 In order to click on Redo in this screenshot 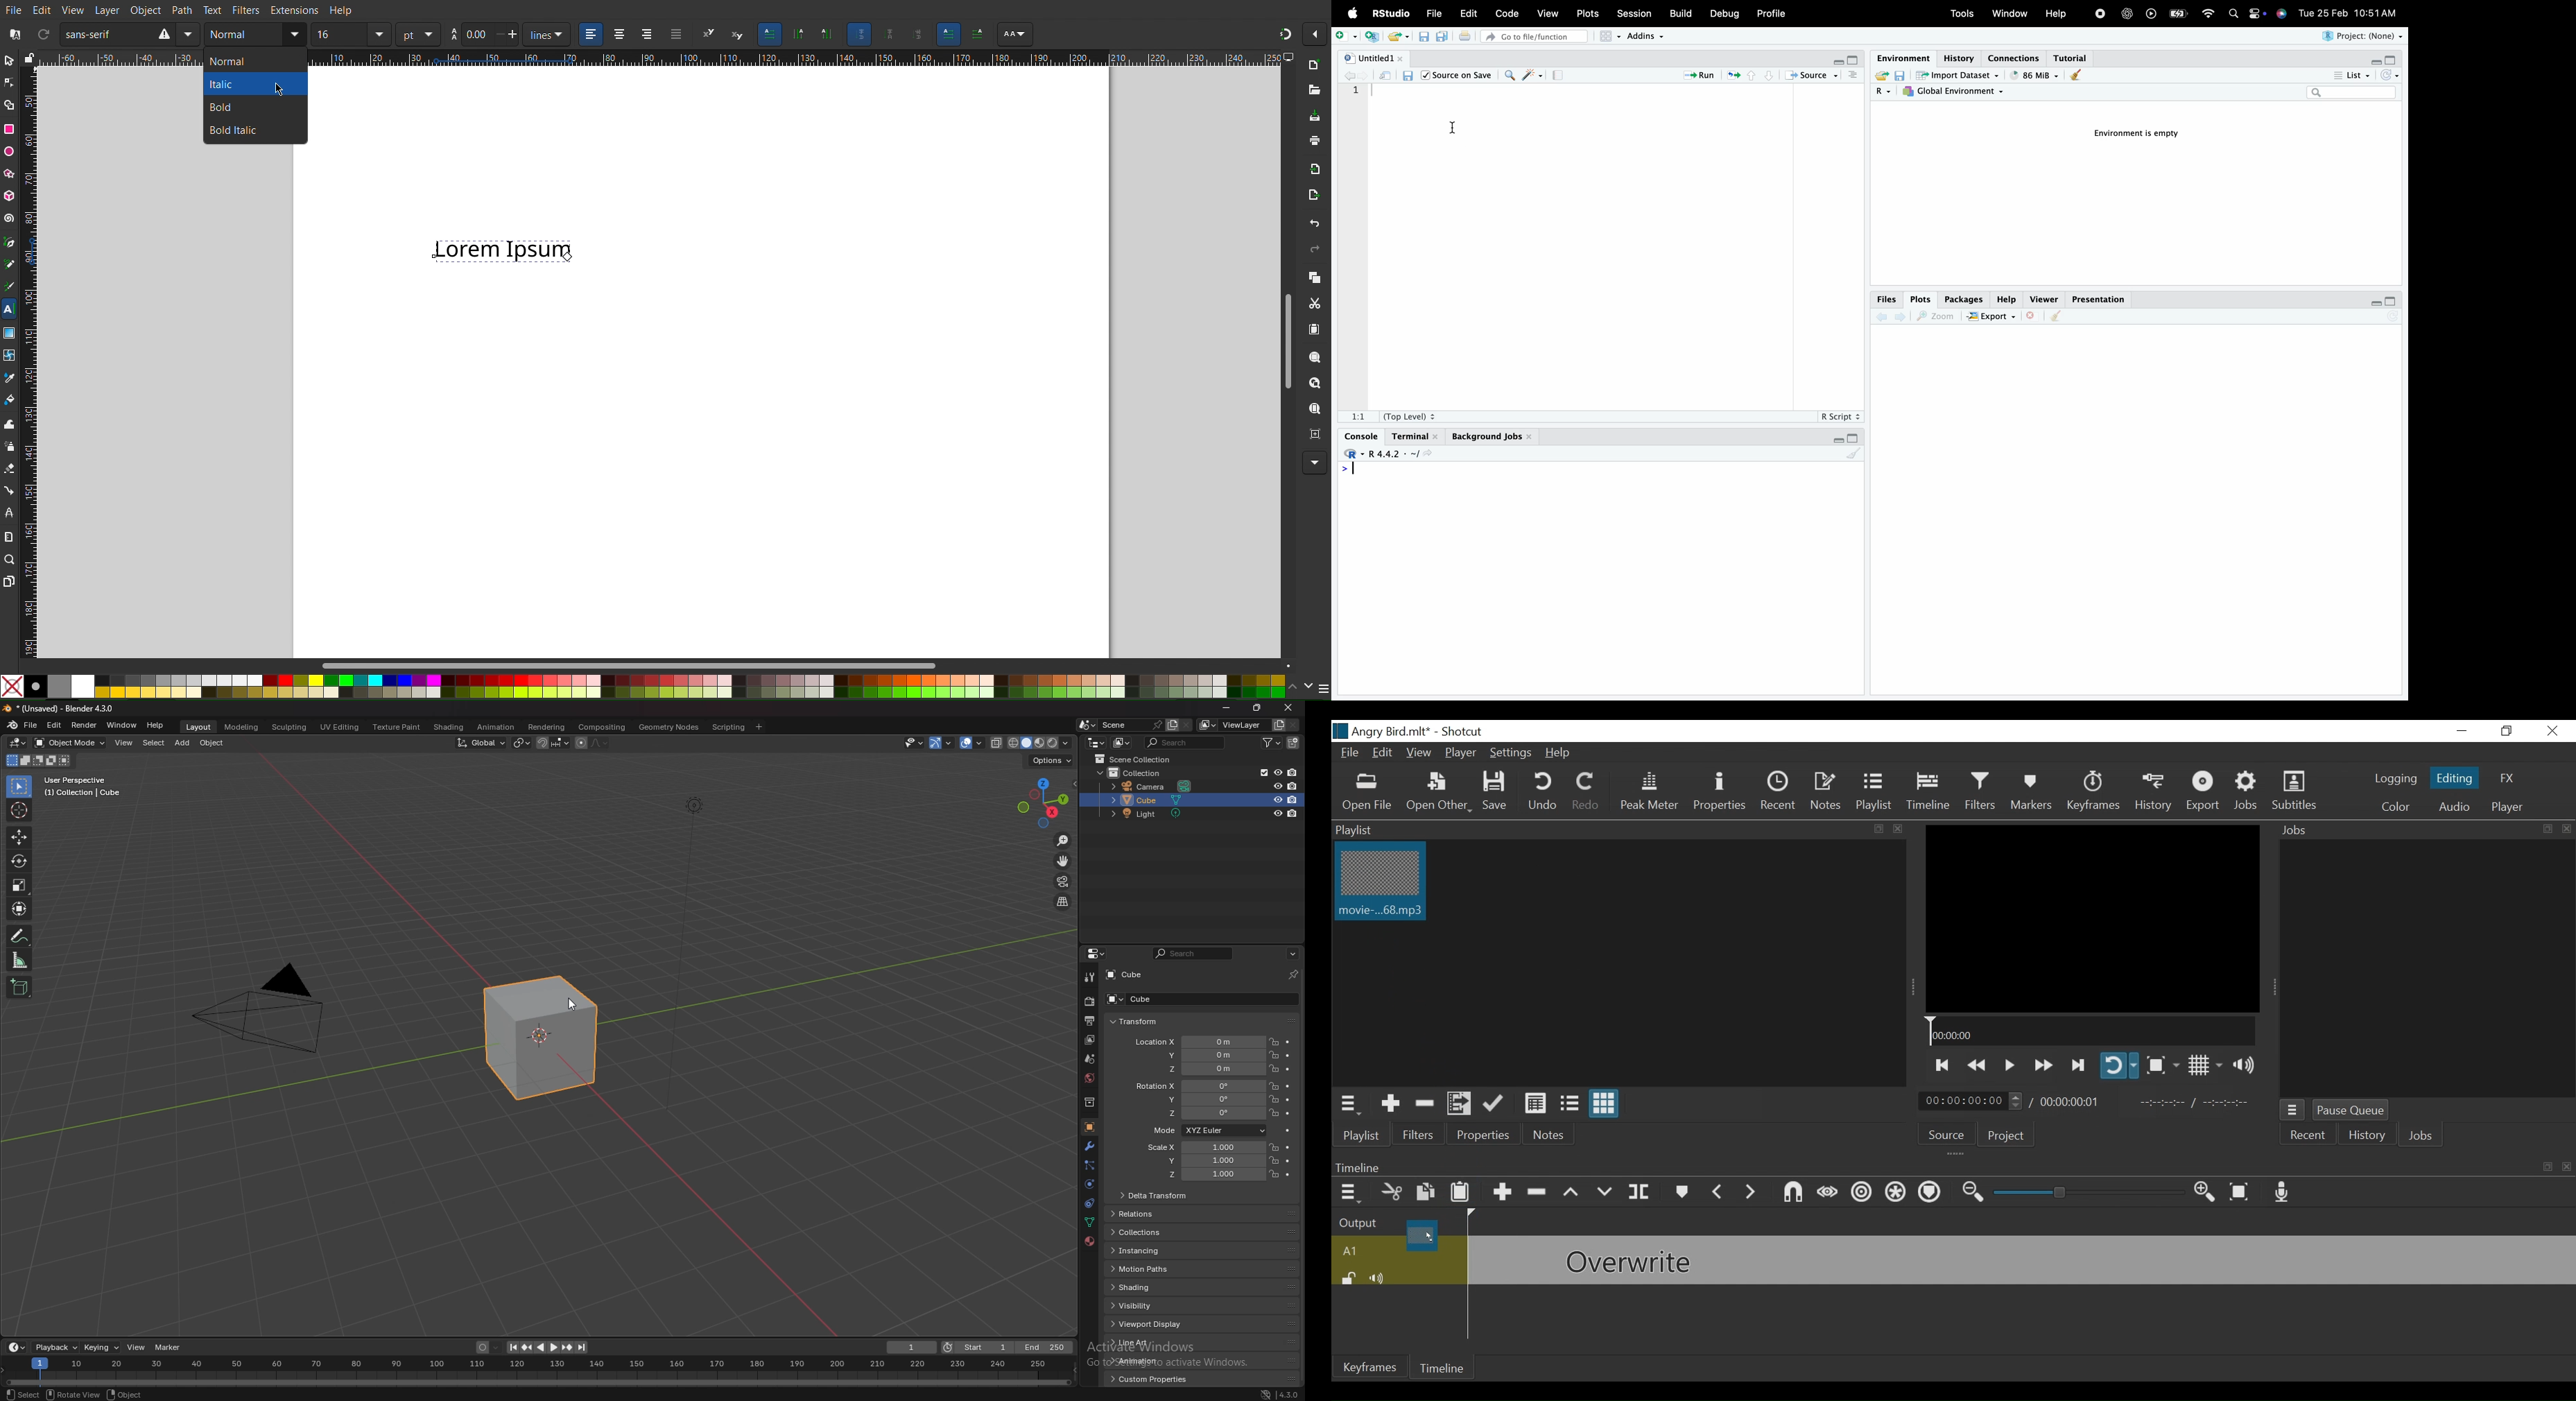, I will do `click(1313, 252)`.